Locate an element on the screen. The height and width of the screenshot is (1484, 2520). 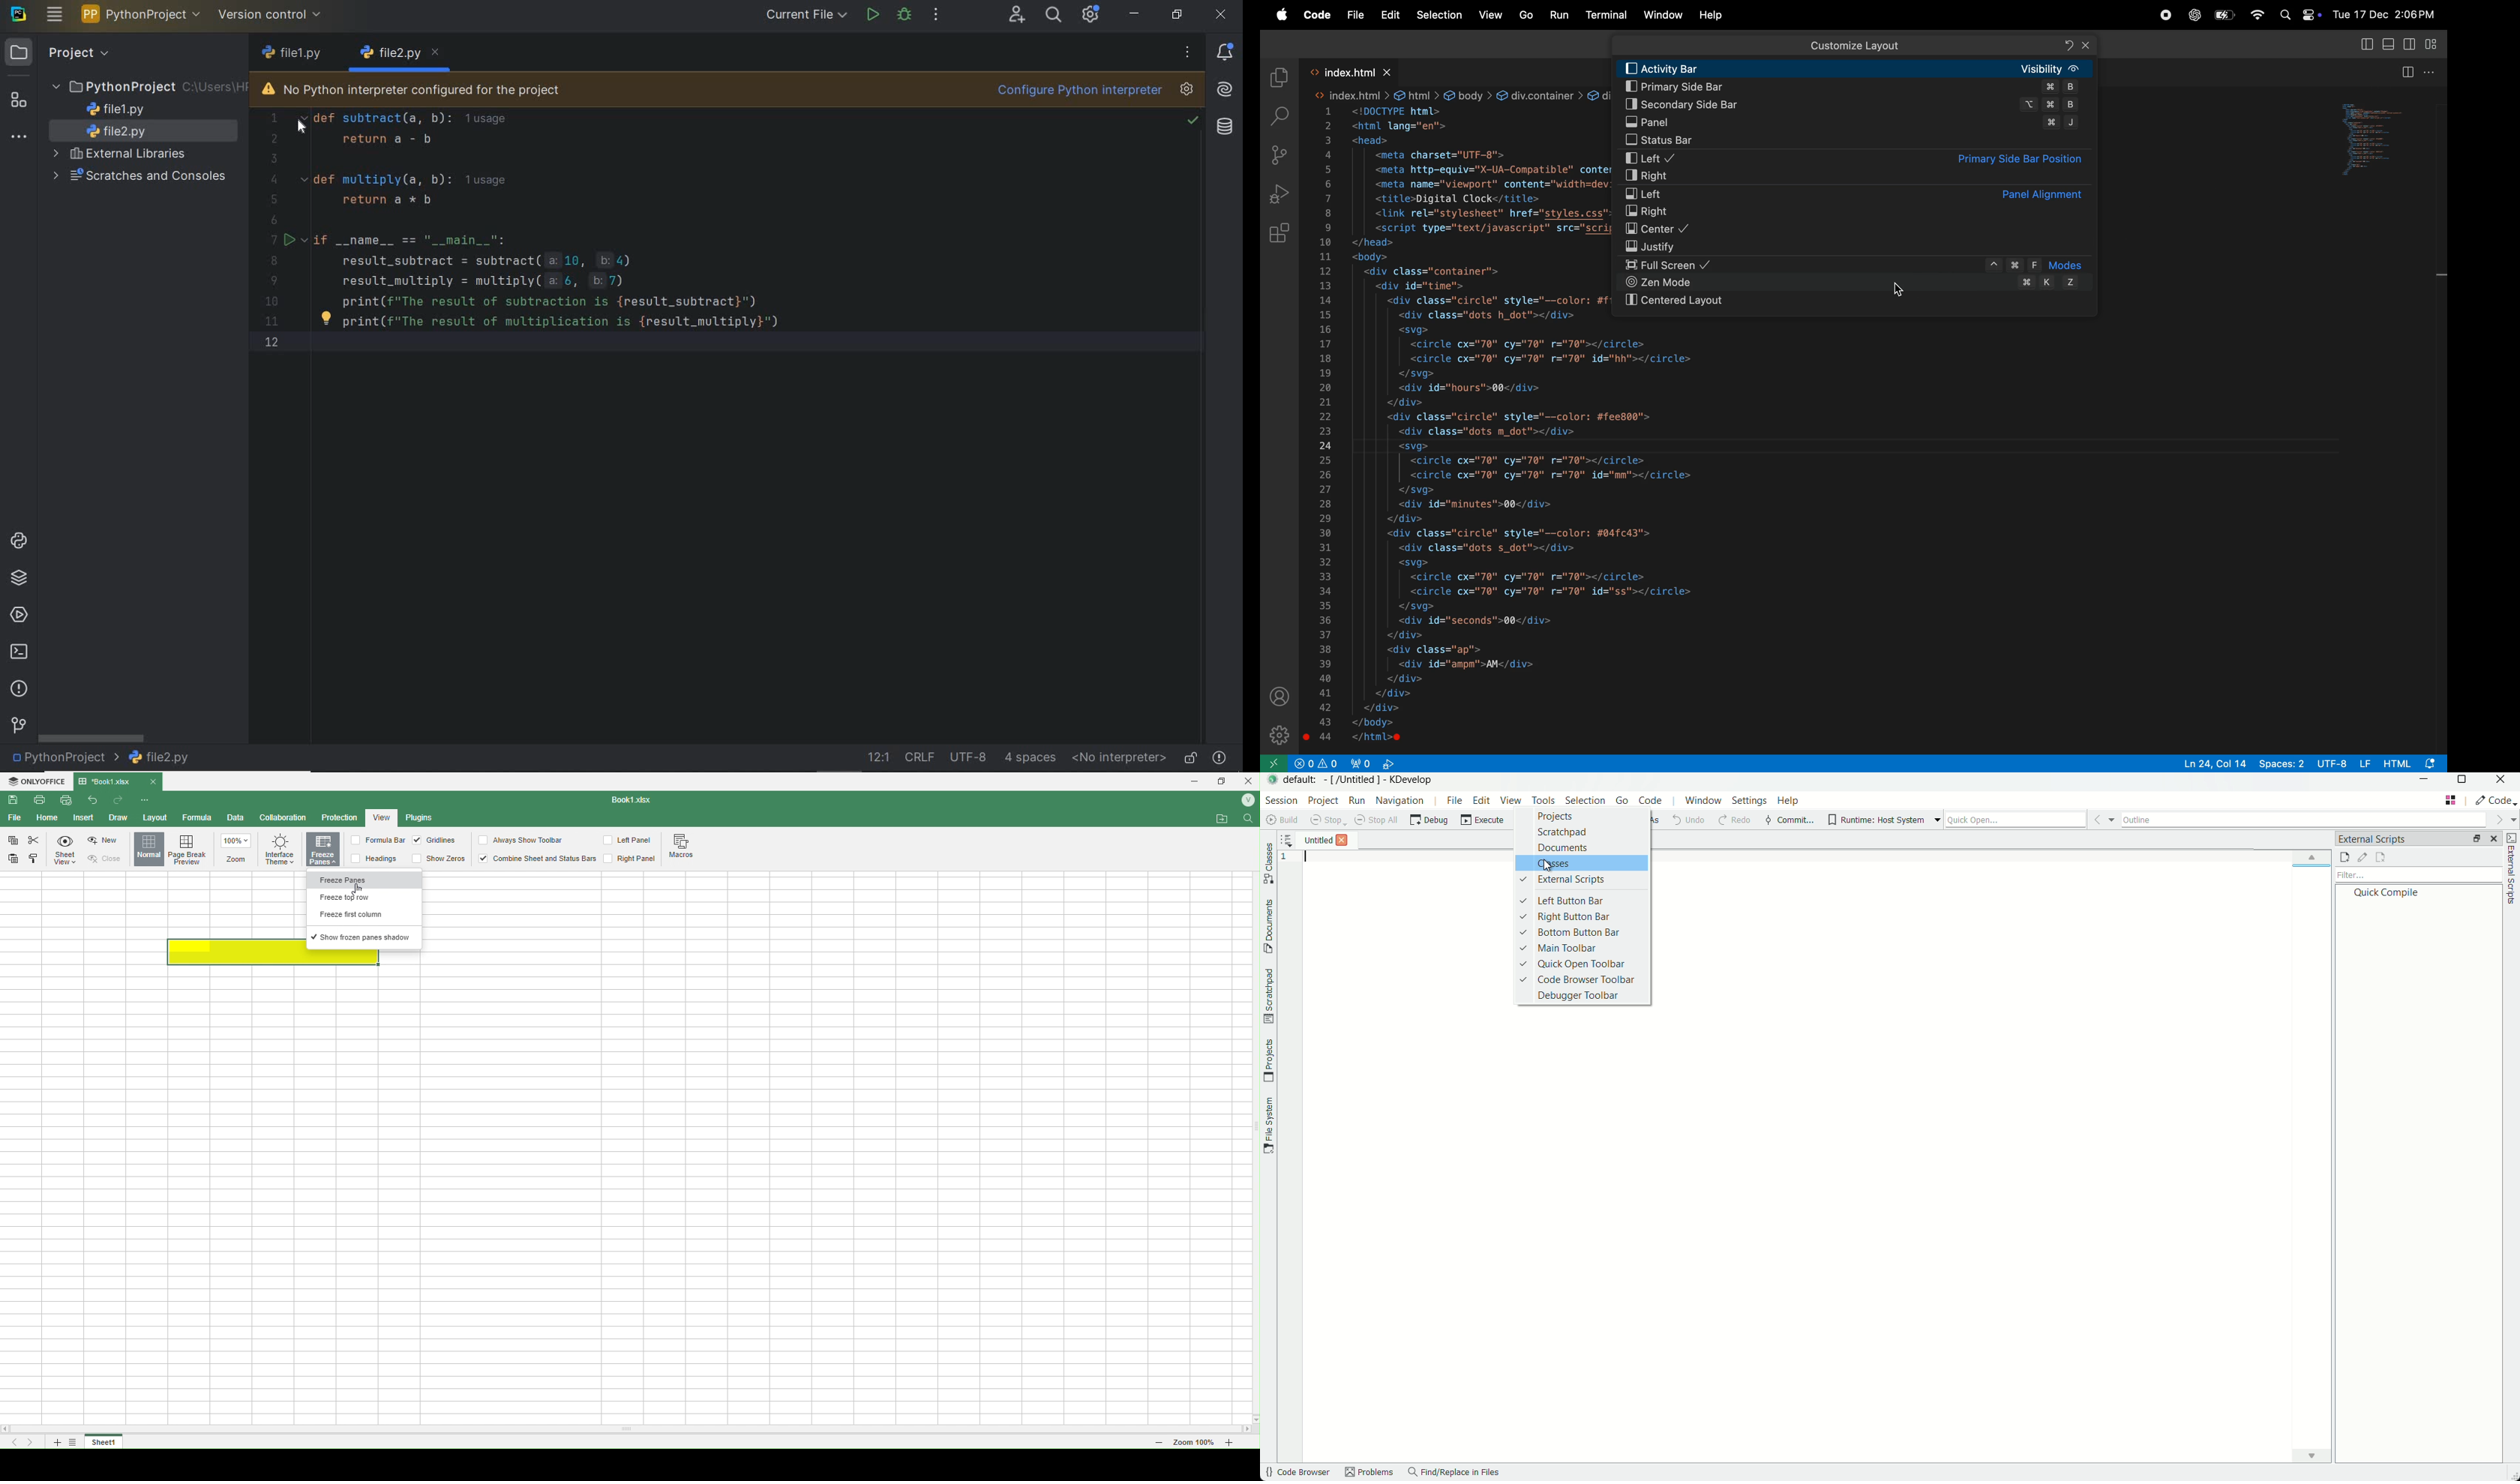
Tue 17 Dec 2:06 PM is located at coordinates (2384, 14).